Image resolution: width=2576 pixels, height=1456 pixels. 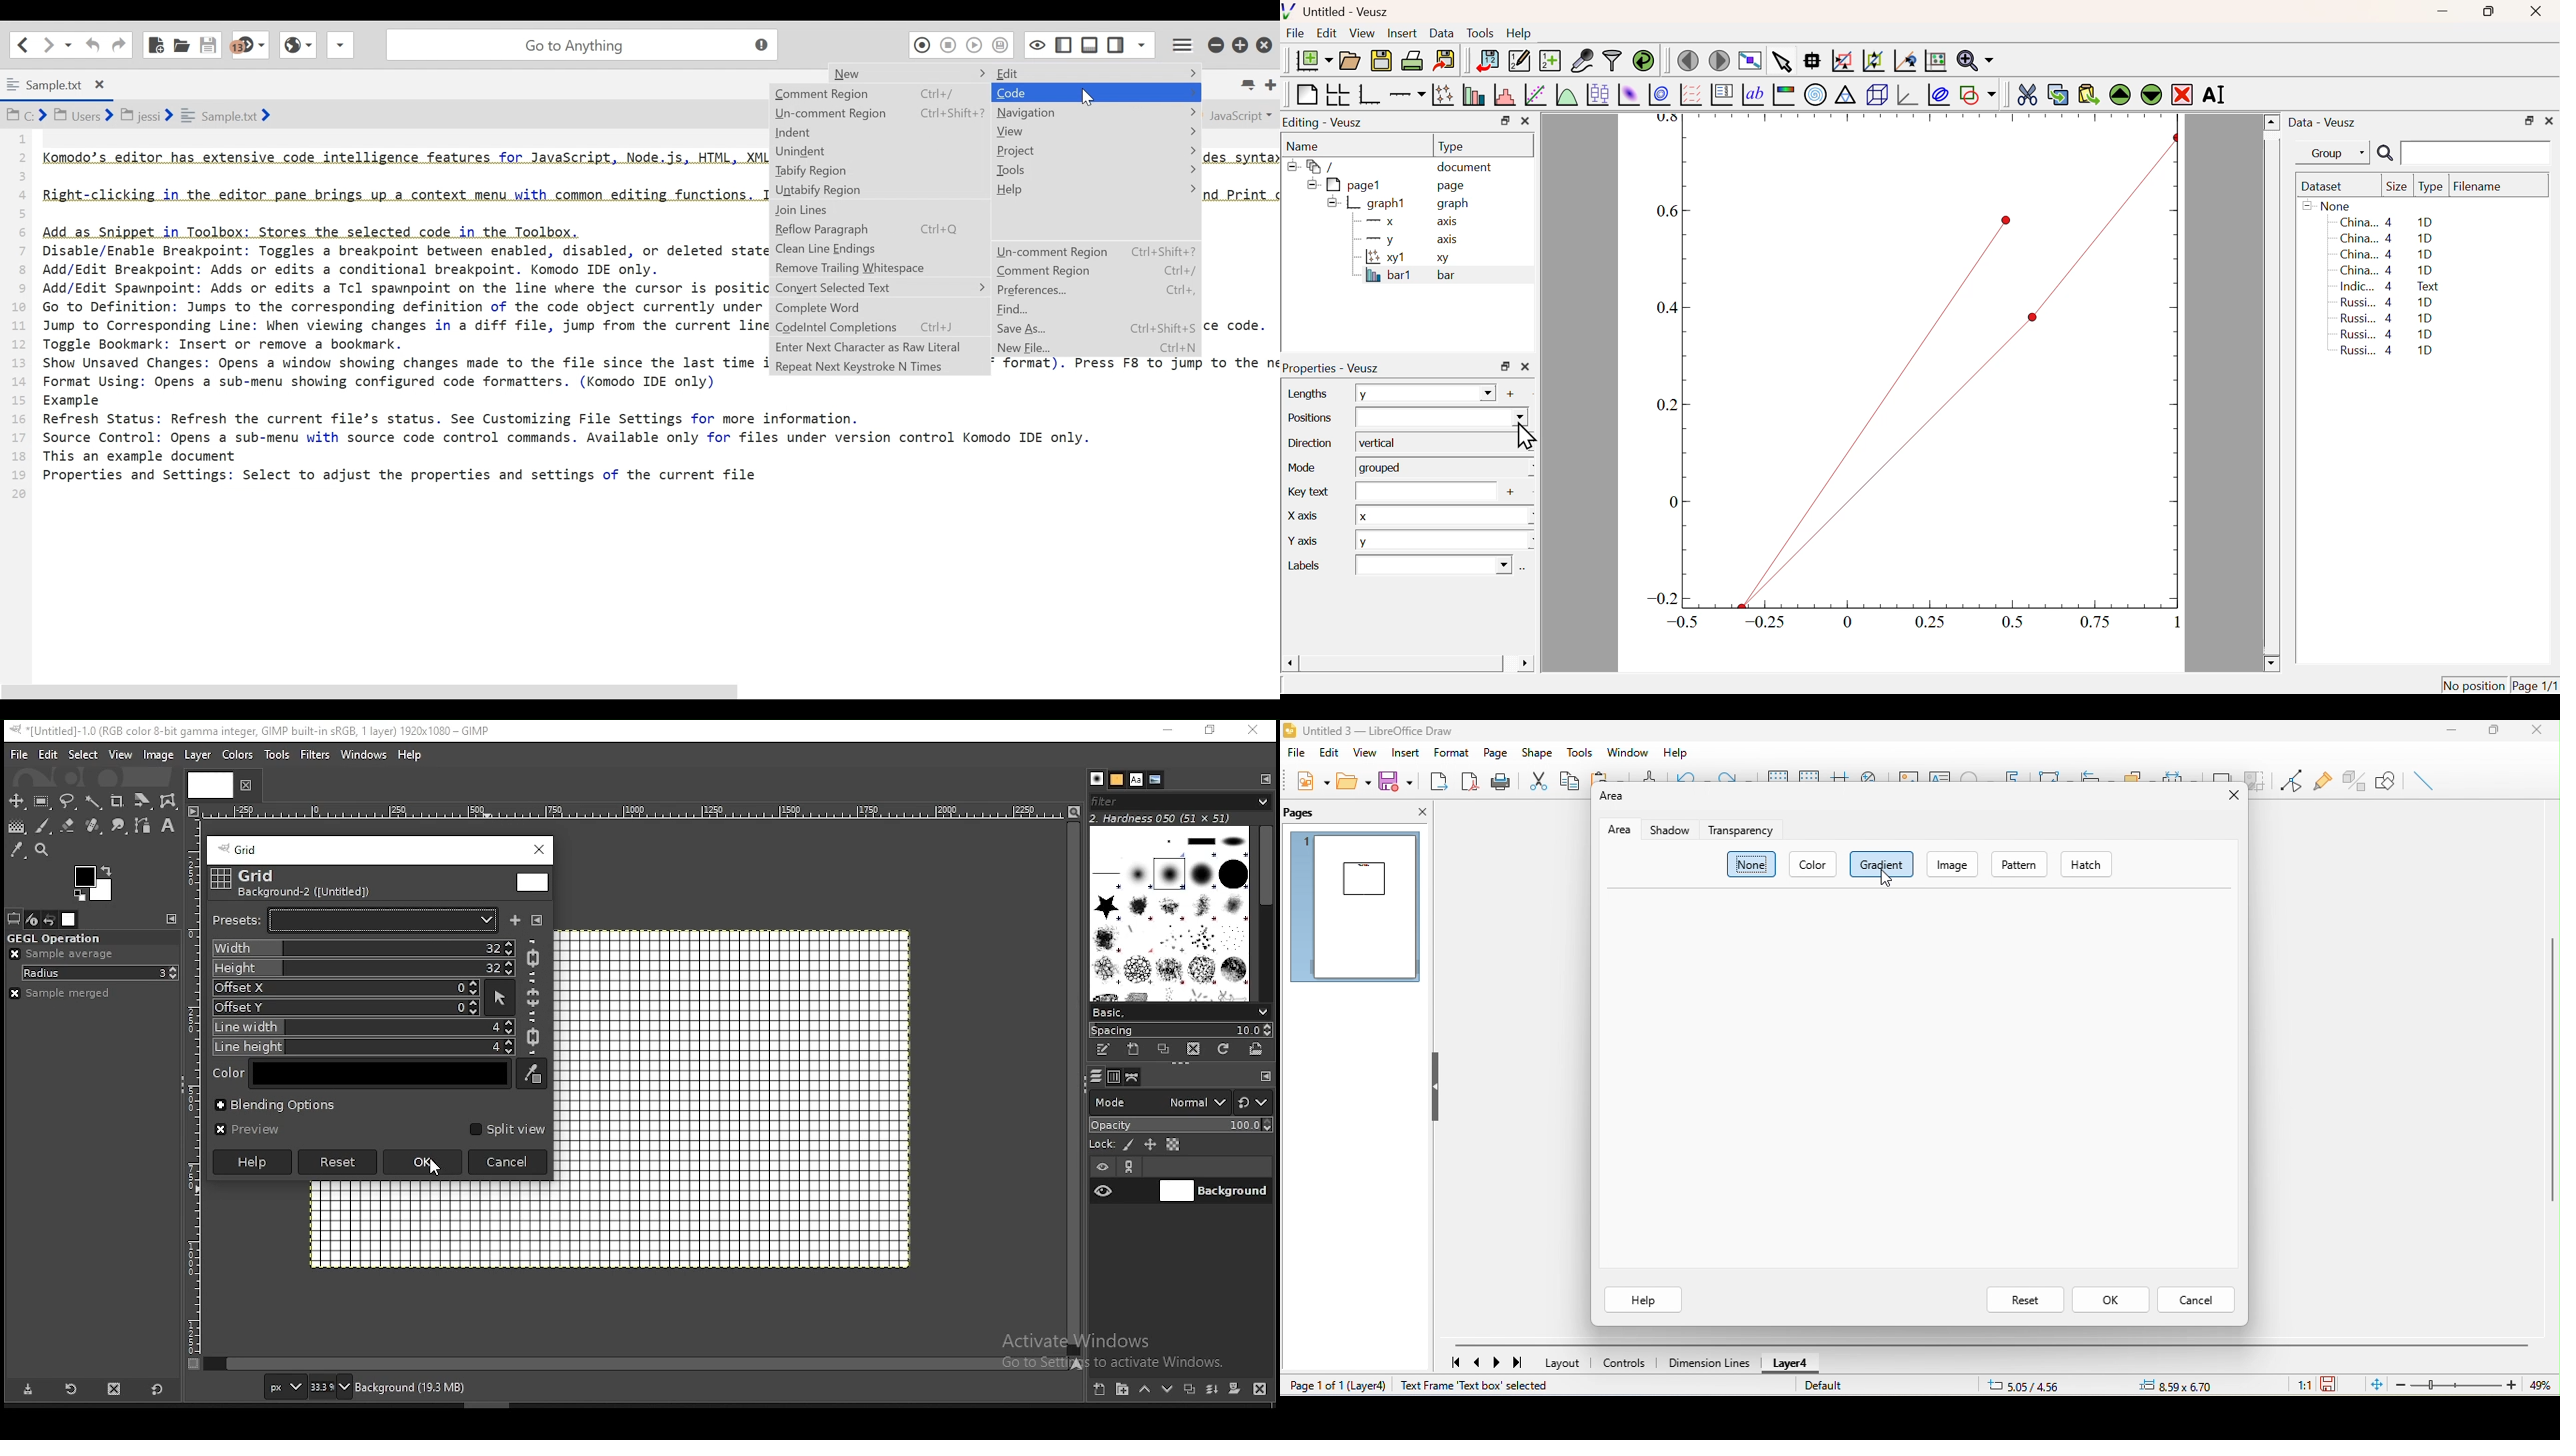 What do you see at coordinates (879, 151) in the screenshot?
I see `Unindent` at bounding box center [879, 151].